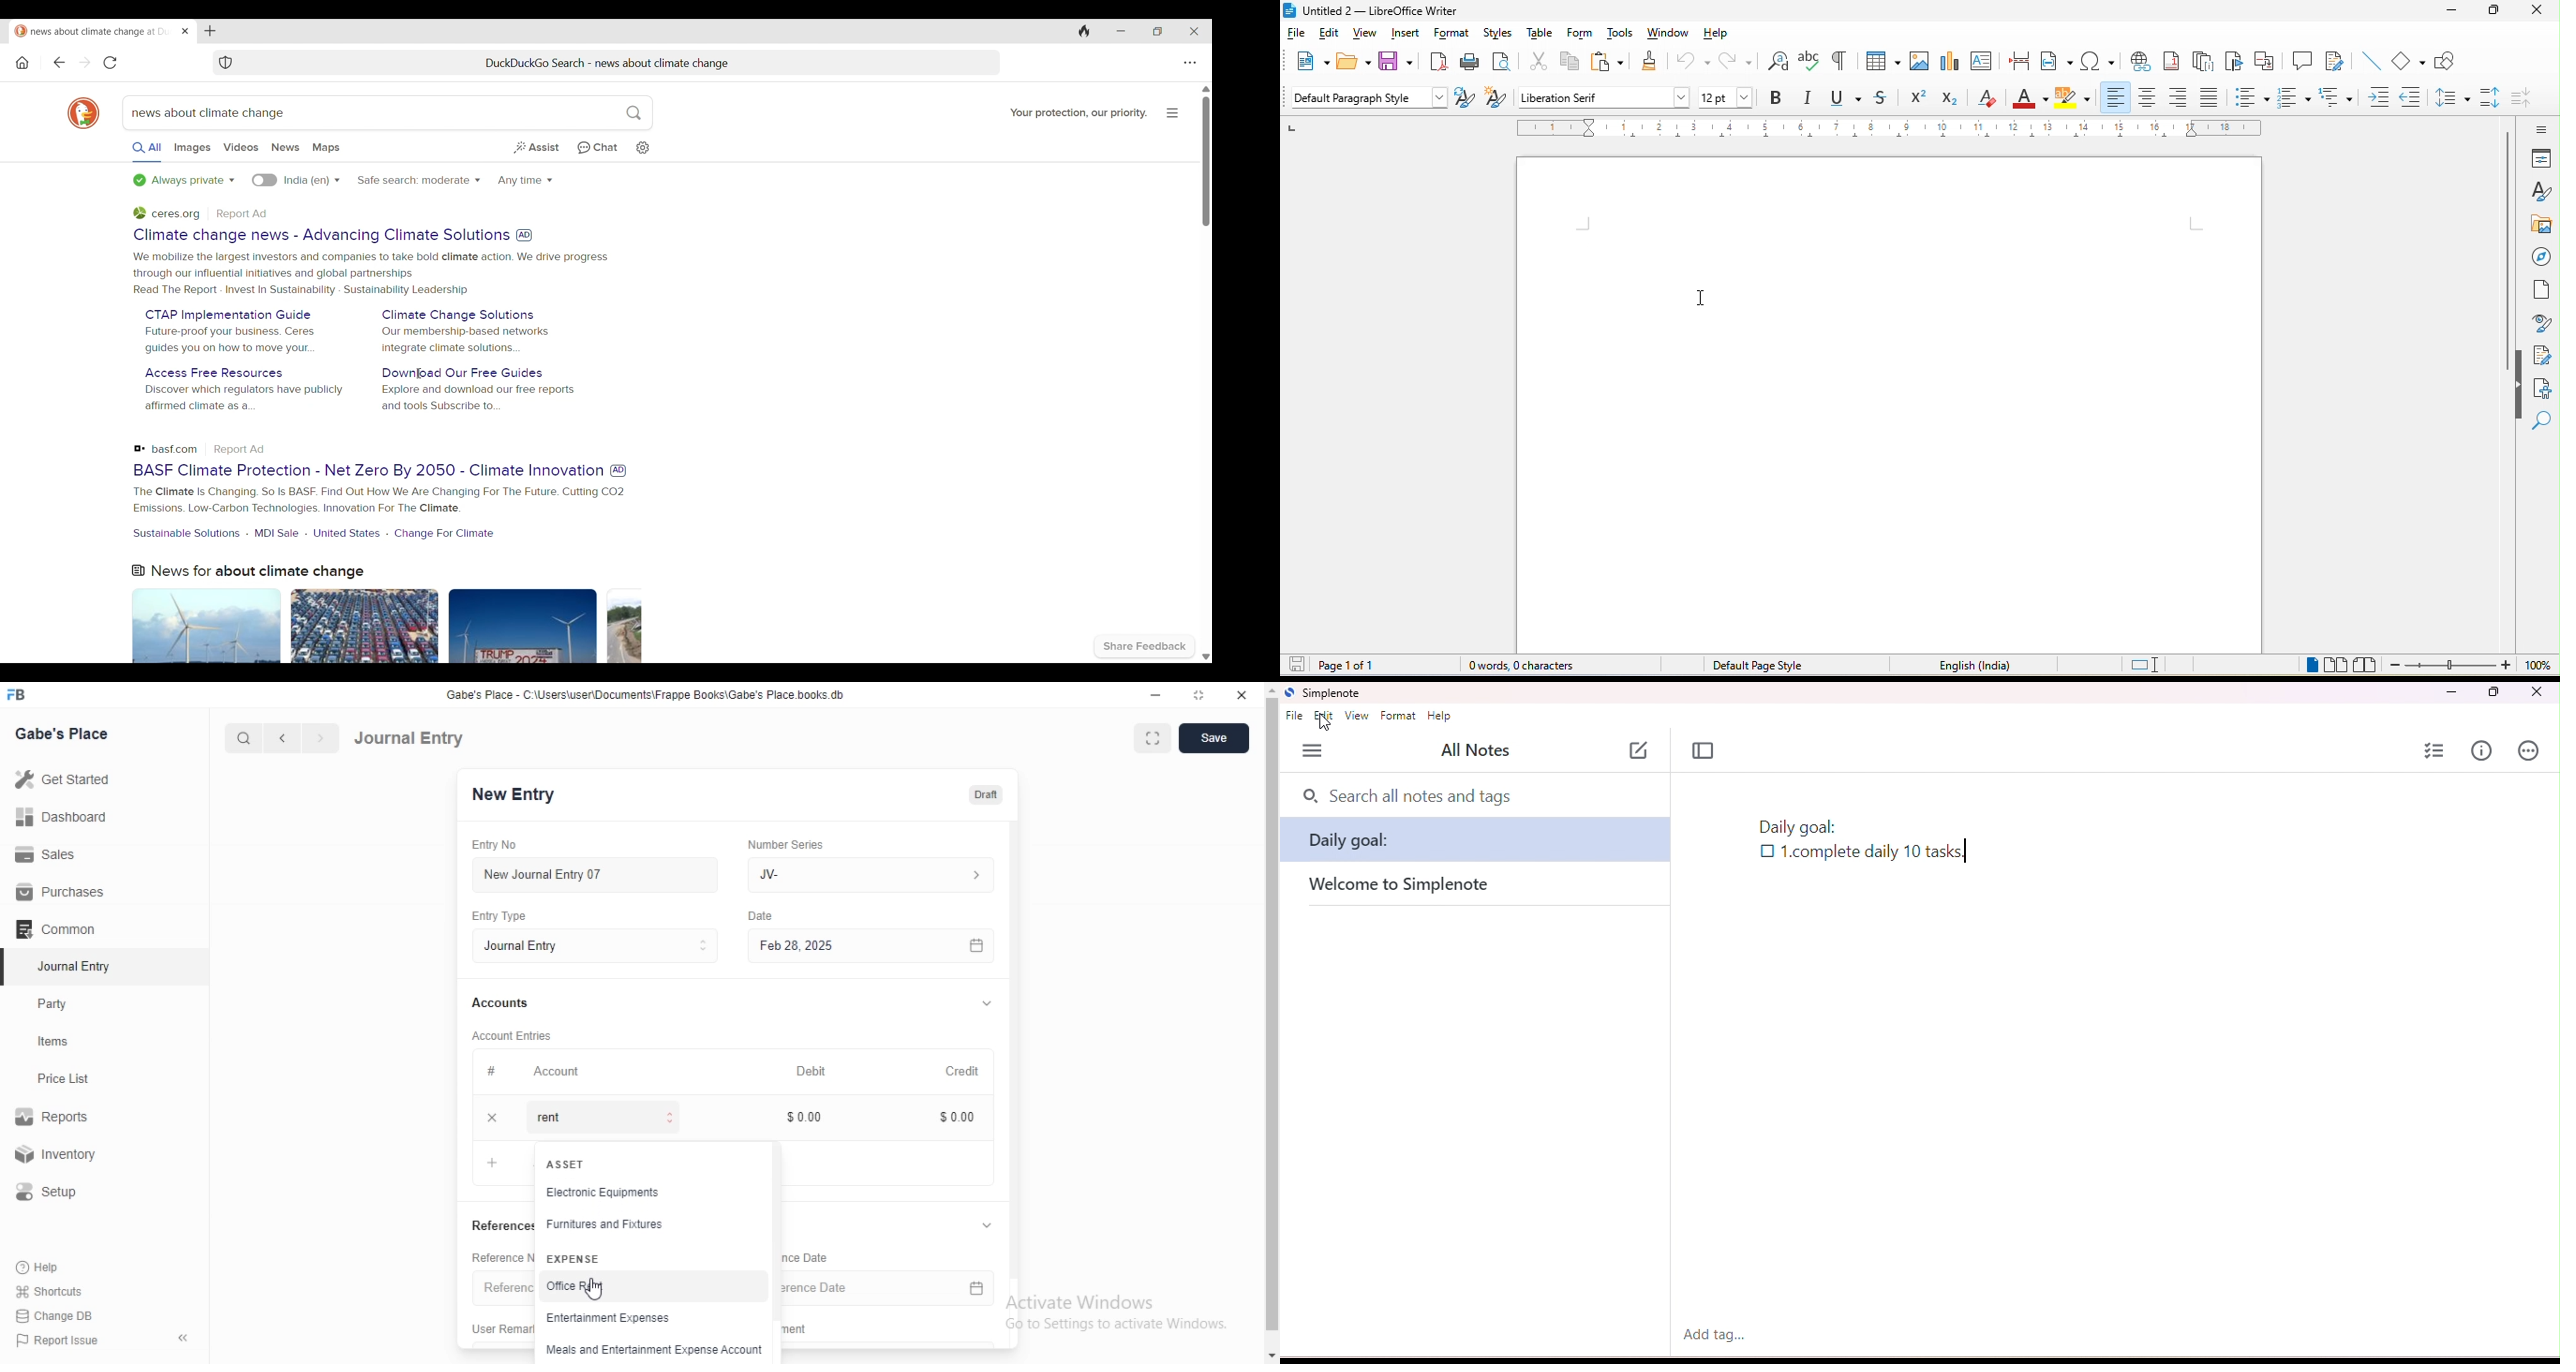 The width and height of the screenshot is (2576, 1372). Describe the element at coordinates (1844, 64) in the screenshot. I see `formatting marks` at that location.